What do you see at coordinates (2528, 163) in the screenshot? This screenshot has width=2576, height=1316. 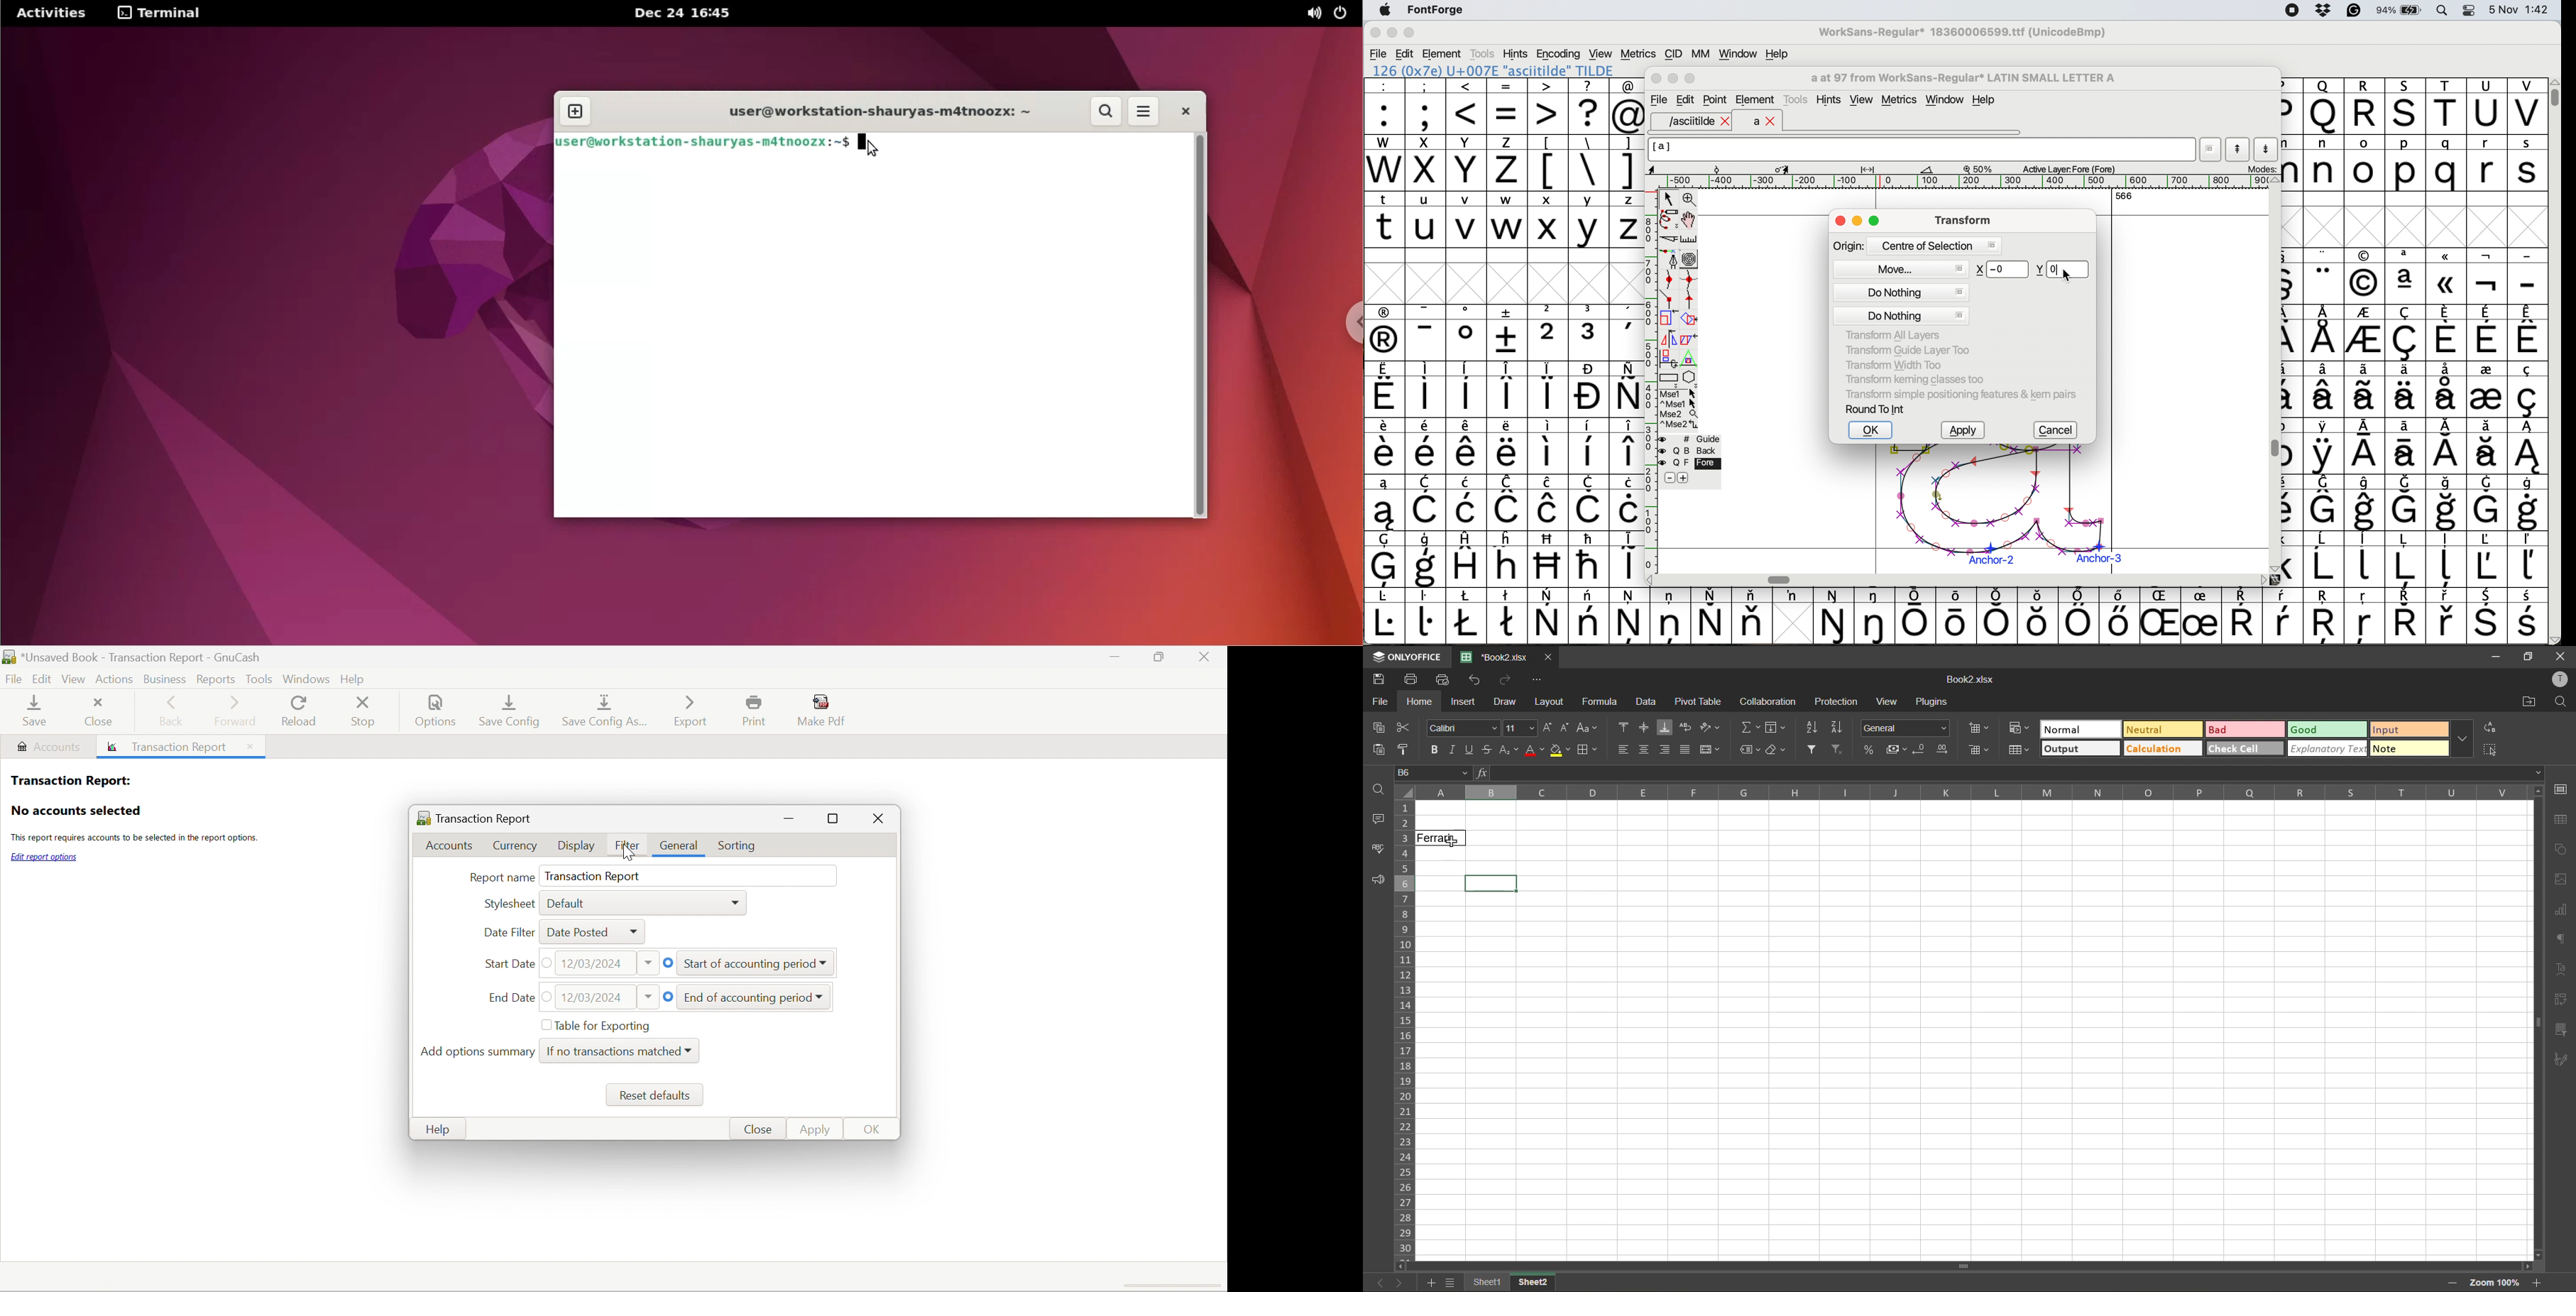 I see `s` at bounding box center [2528, 163].